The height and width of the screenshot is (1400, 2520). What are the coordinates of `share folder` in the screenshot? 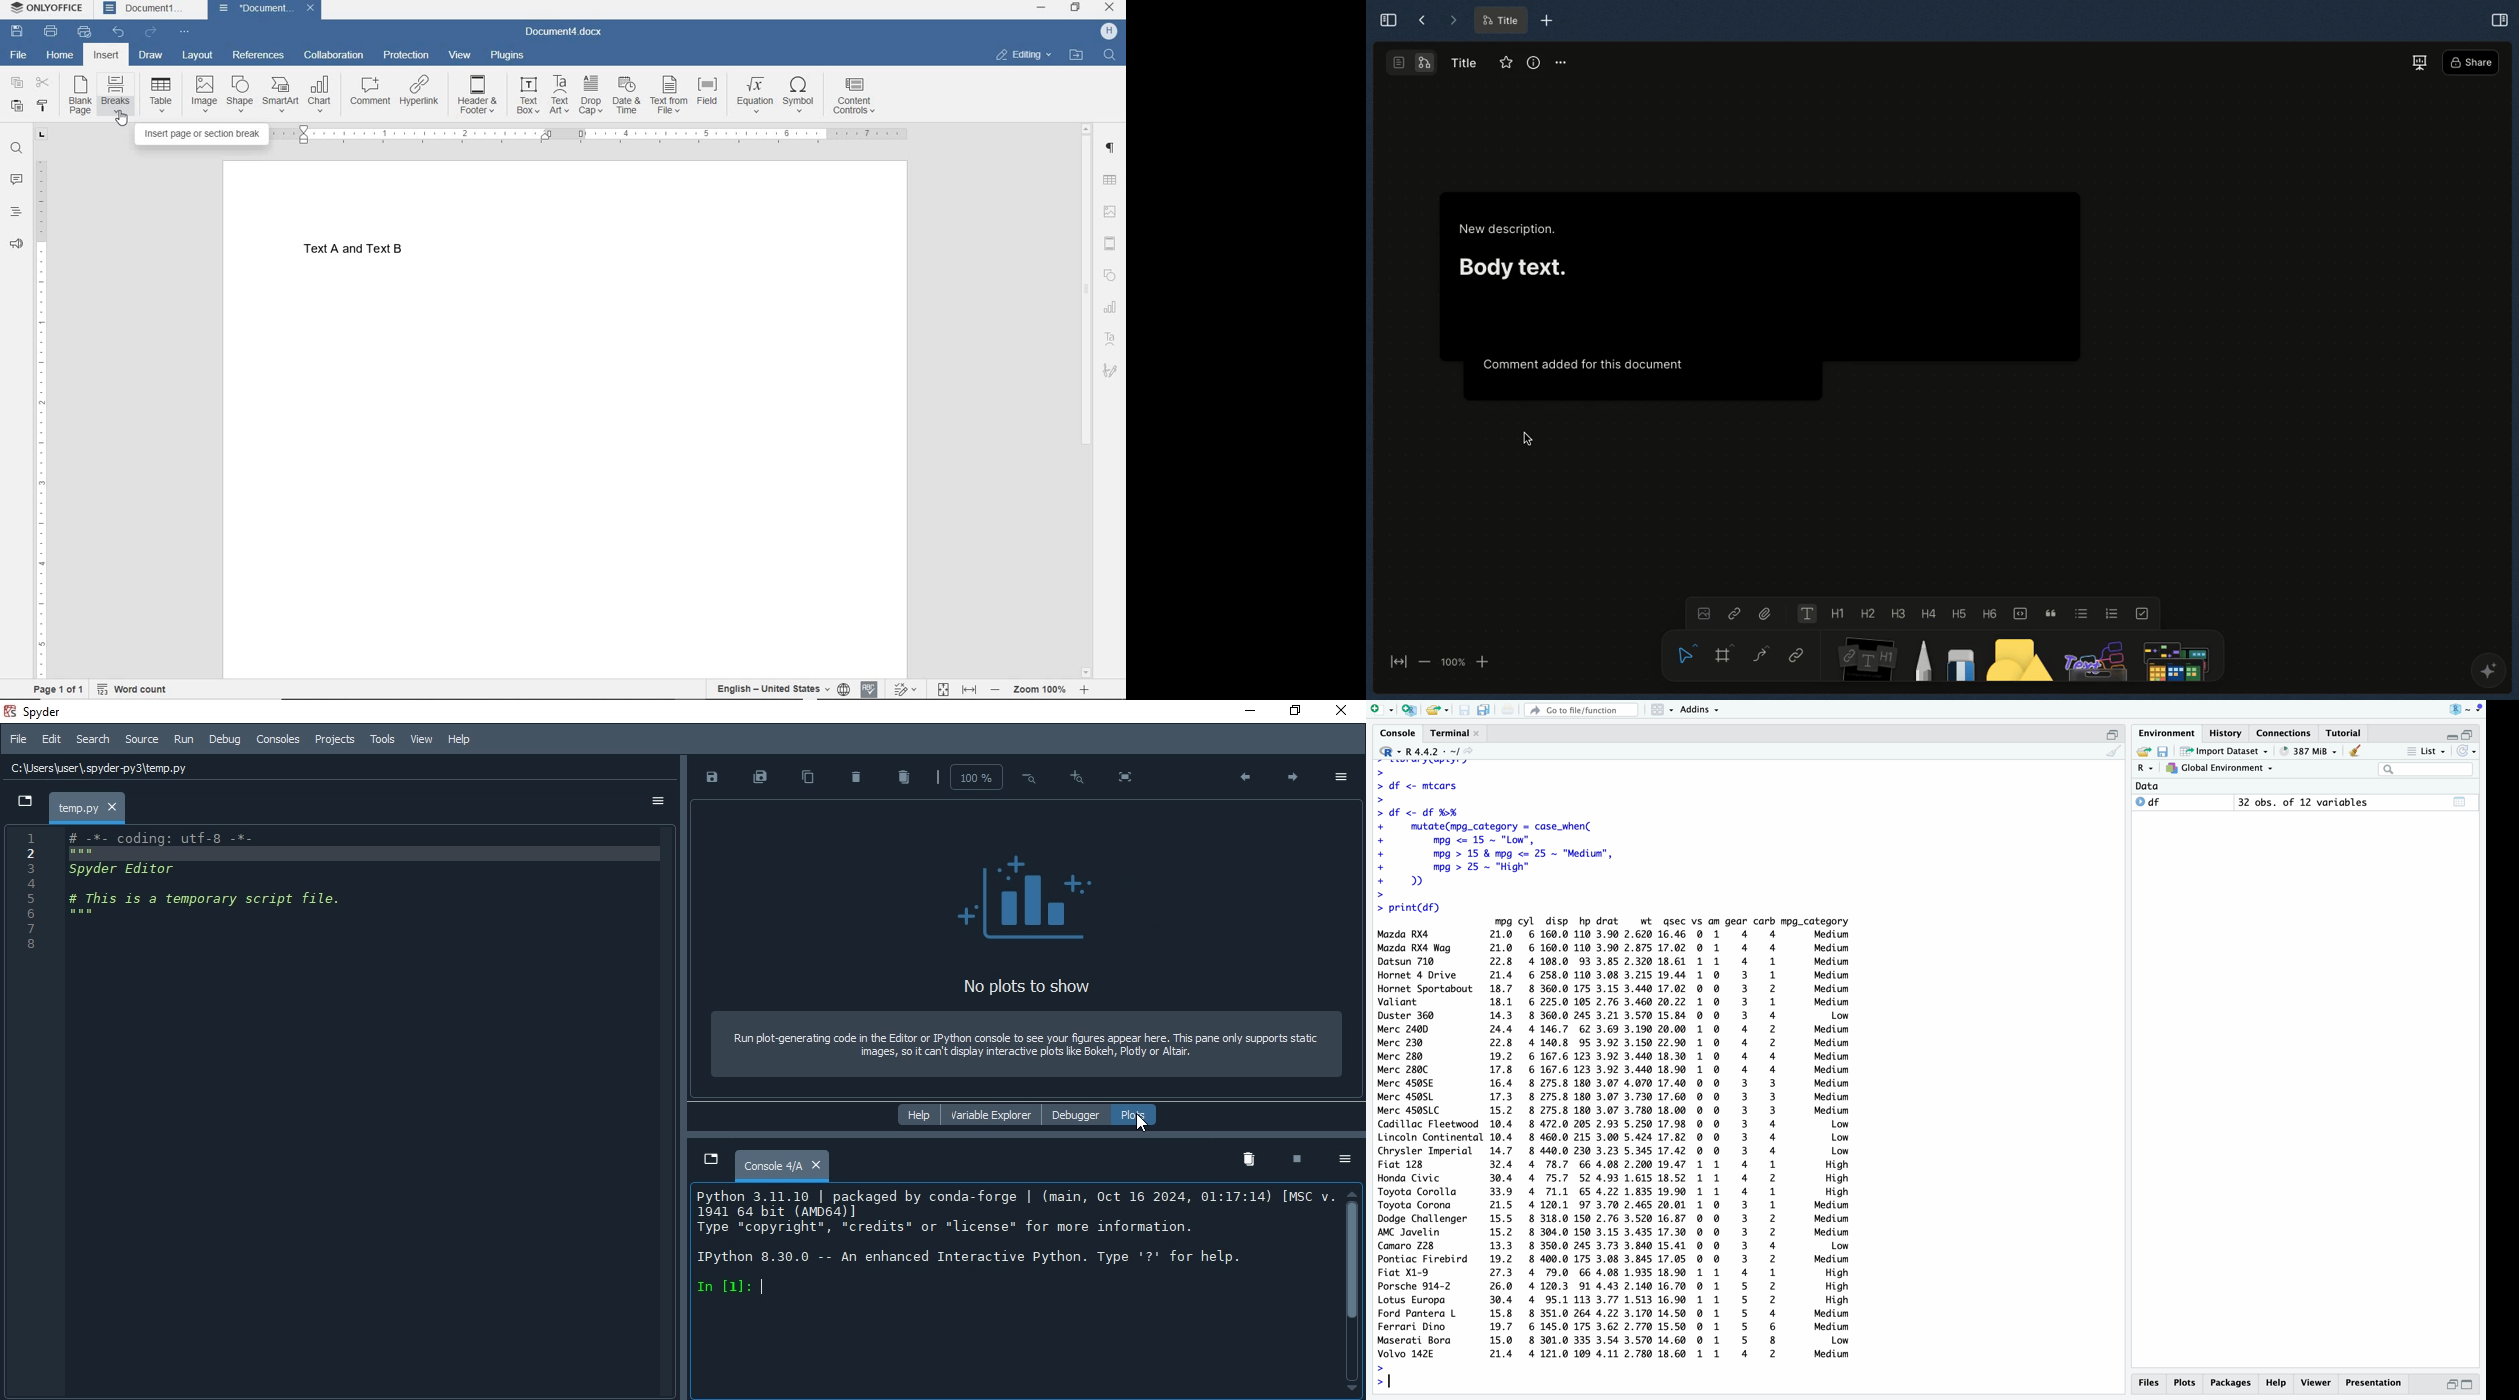 It's located at (2145, 751).